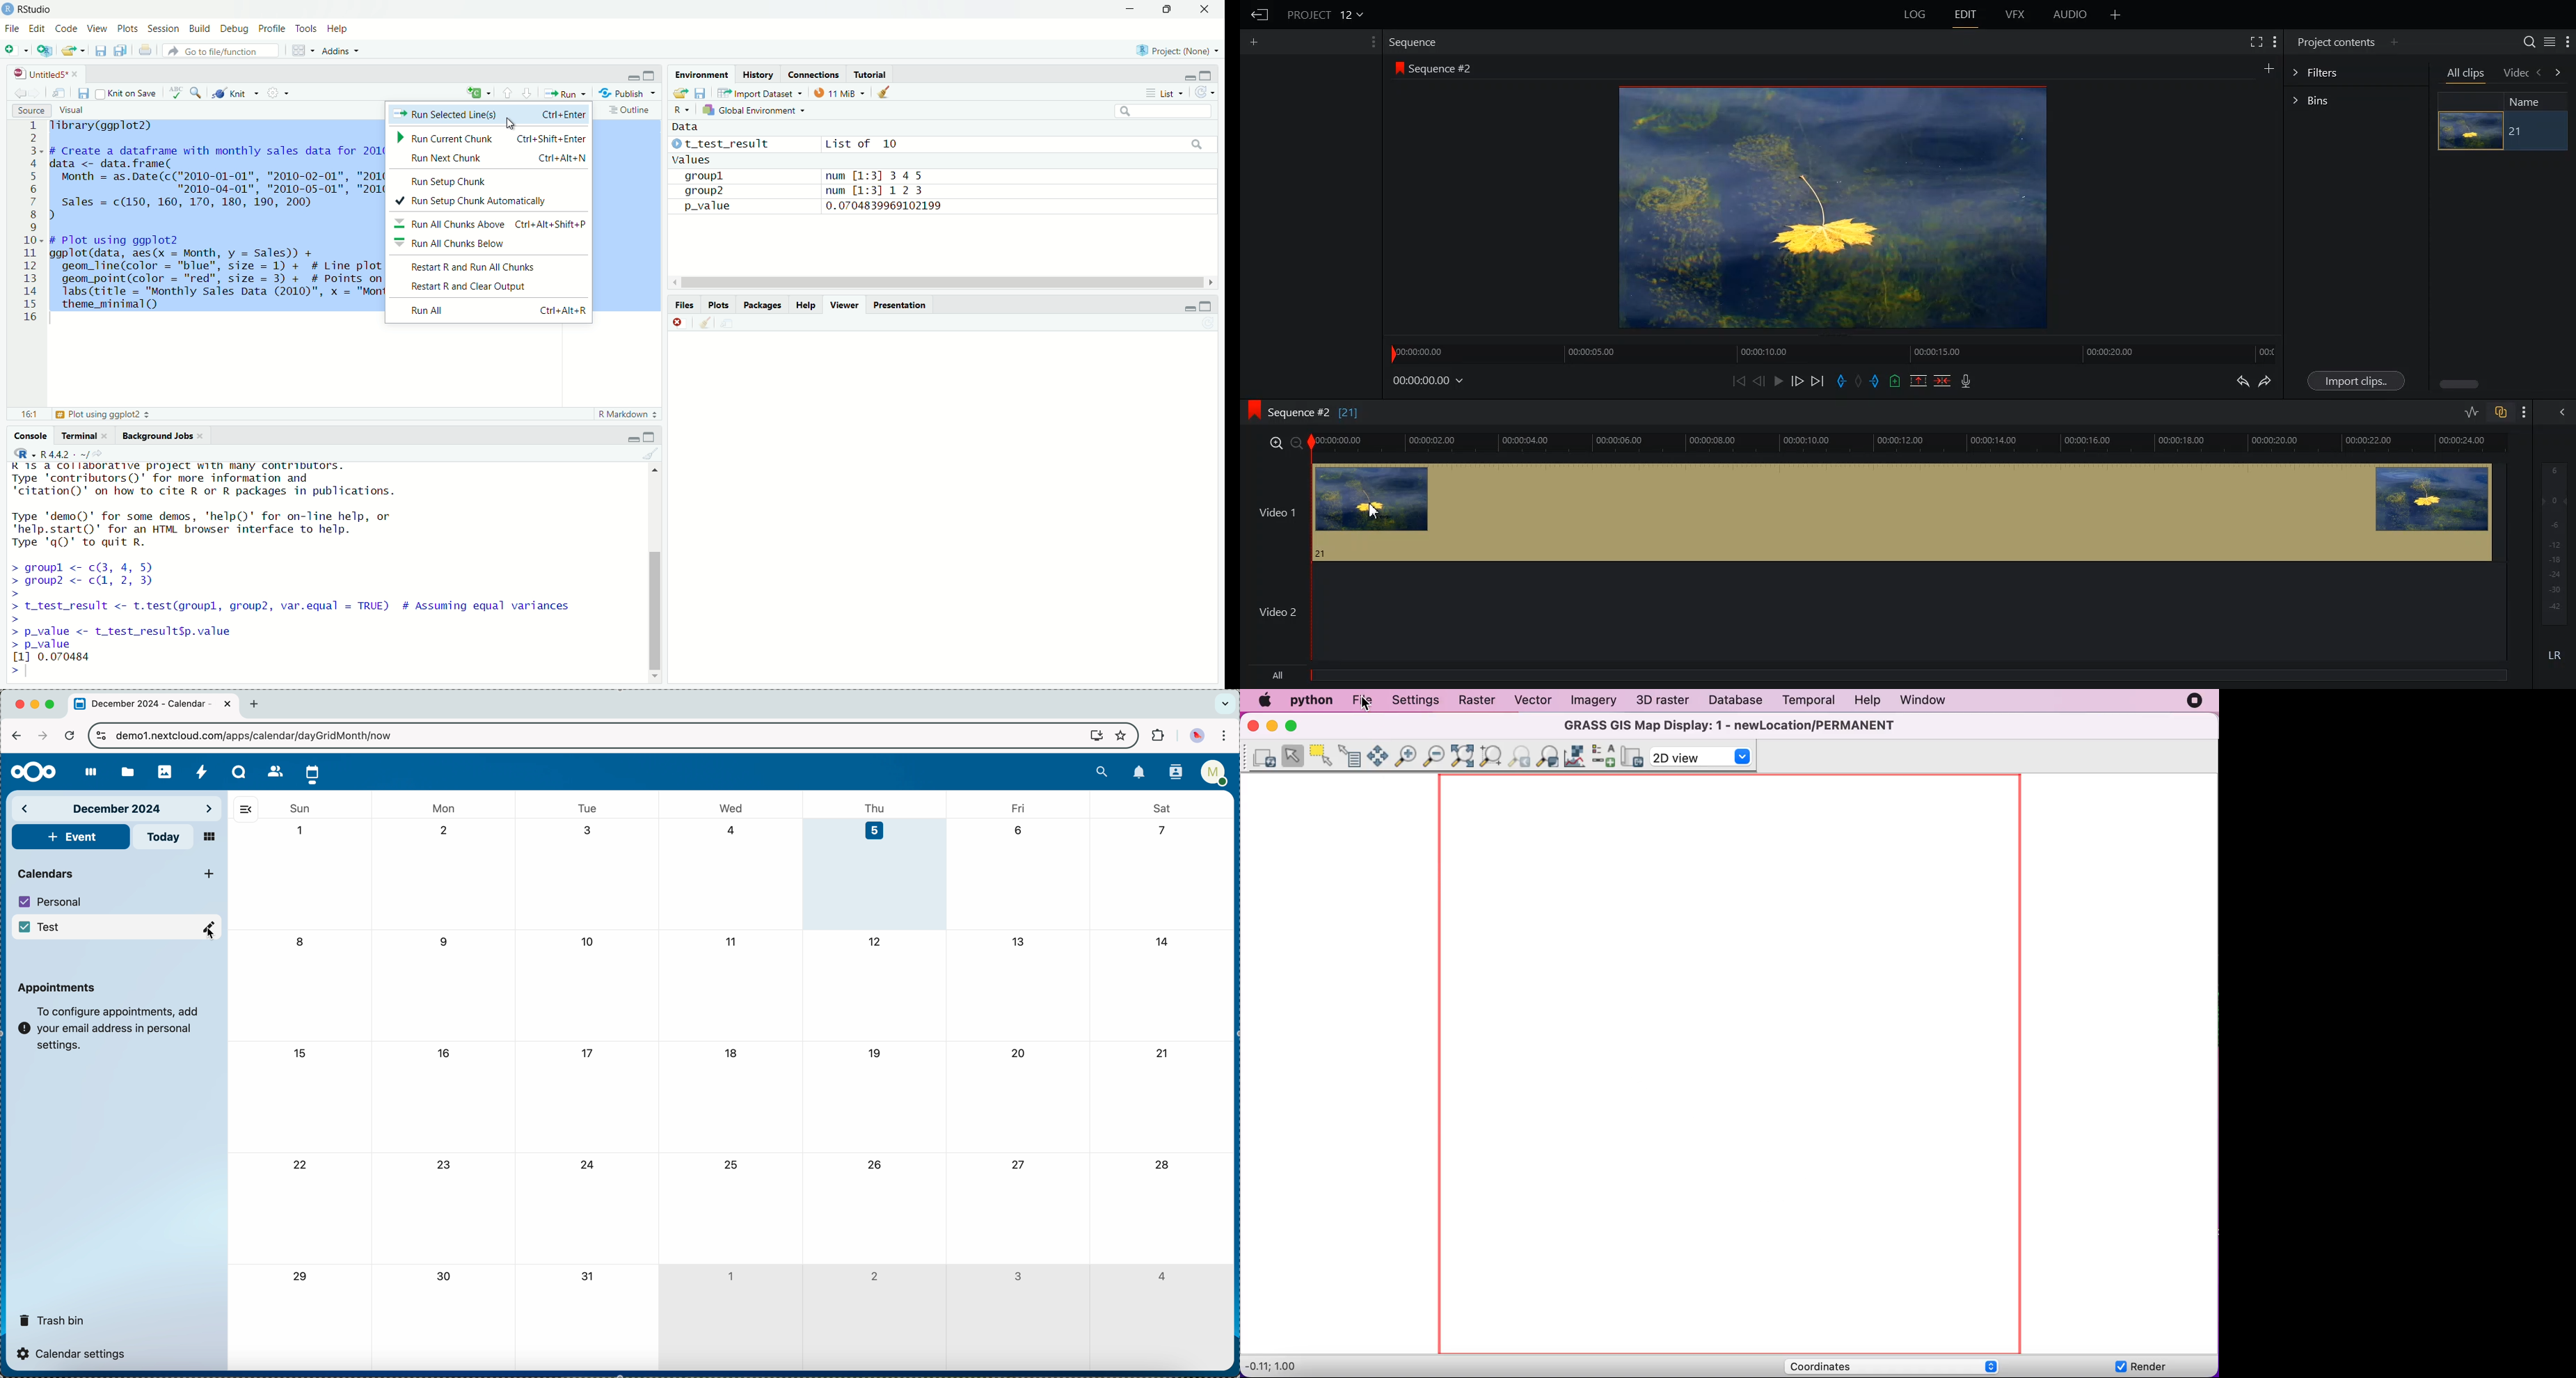  I want to click on Move Backward, so click(1739, 380).